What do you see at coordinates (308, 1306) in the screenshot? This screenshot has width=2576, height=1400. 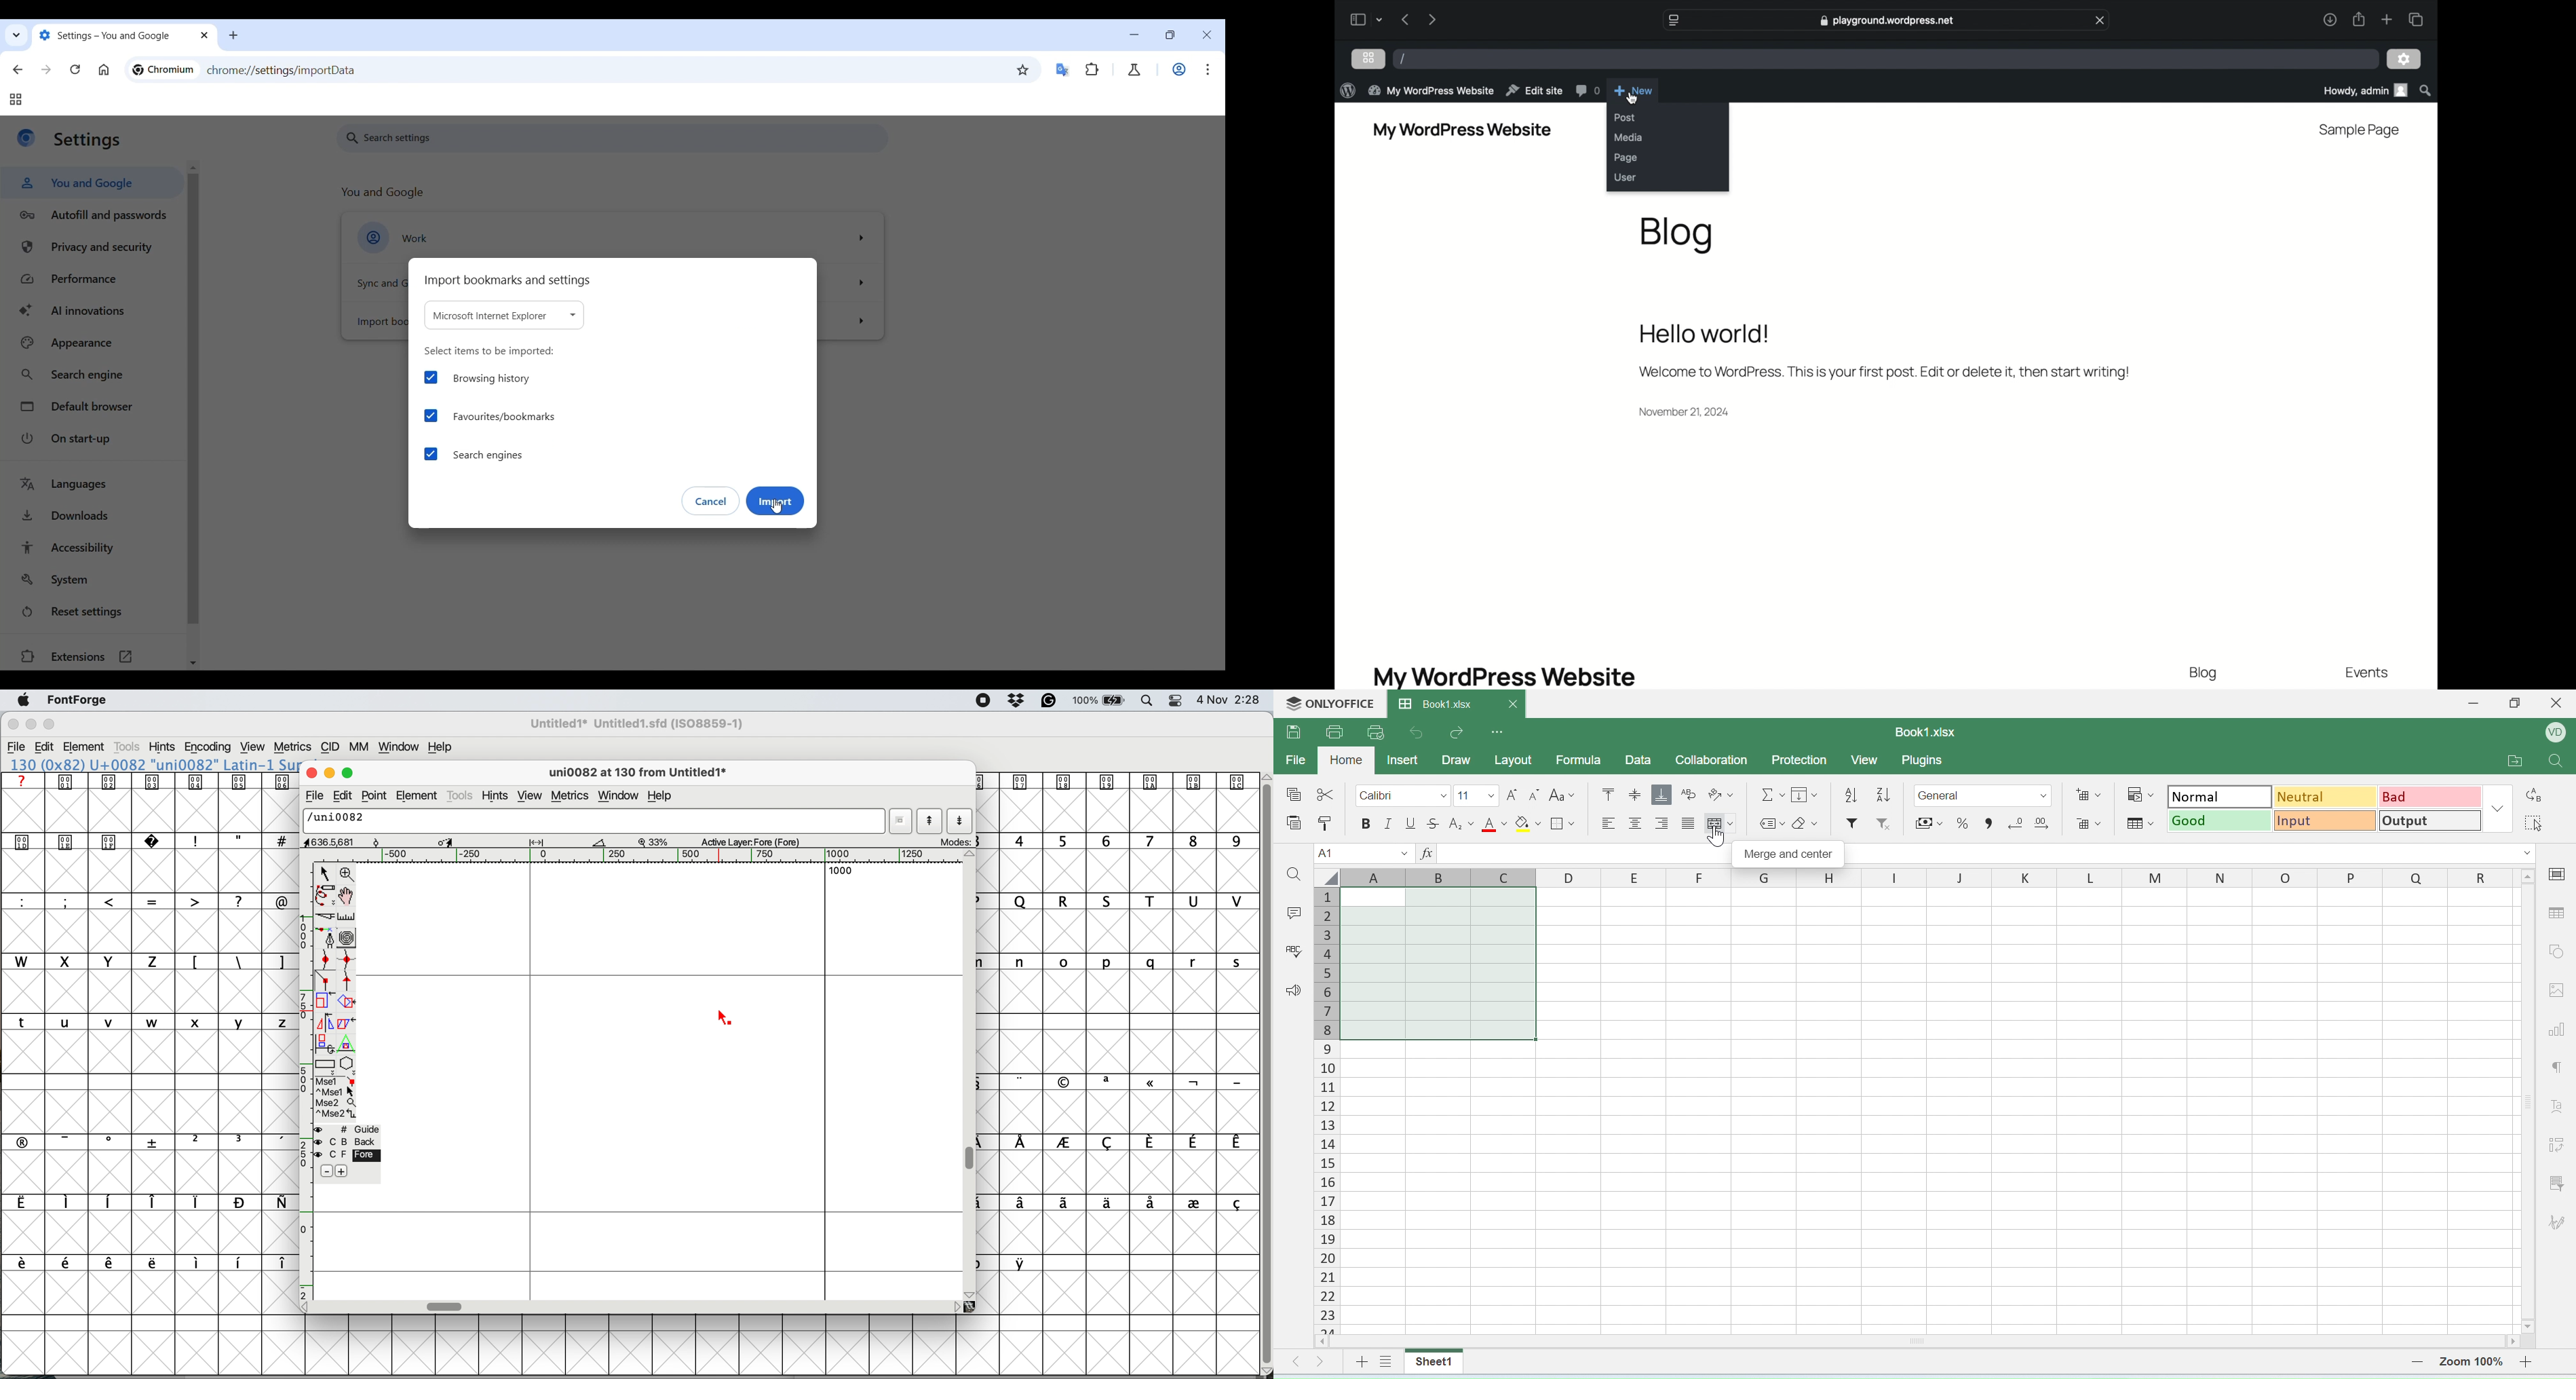 I see `scroll button` at bounding box center [308, 1306].